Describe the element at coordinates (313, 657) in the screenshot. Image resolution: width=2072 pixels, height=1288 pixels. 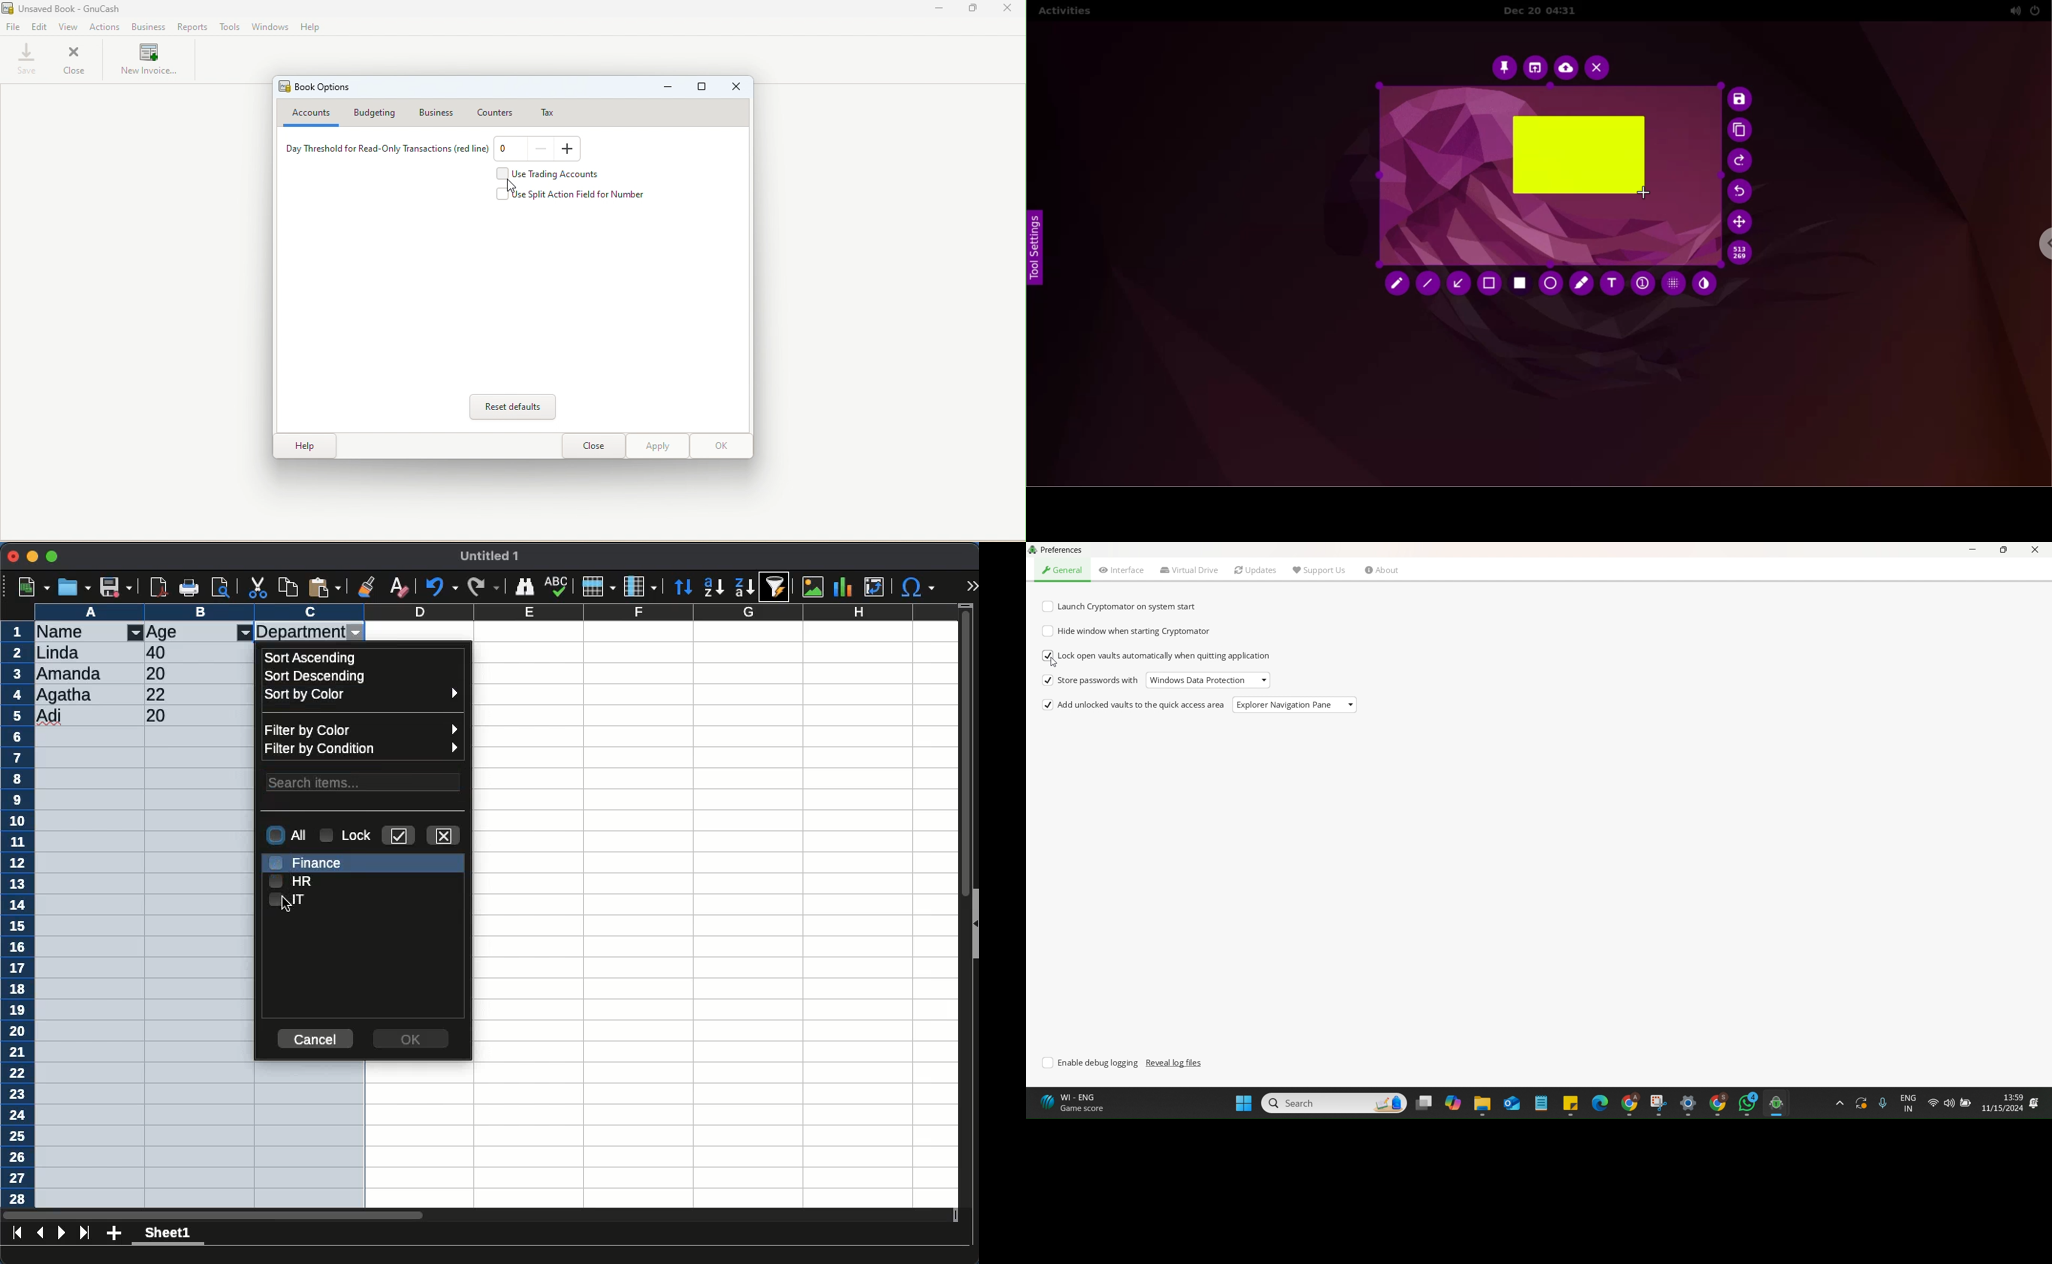
I see `ascending` at that location.